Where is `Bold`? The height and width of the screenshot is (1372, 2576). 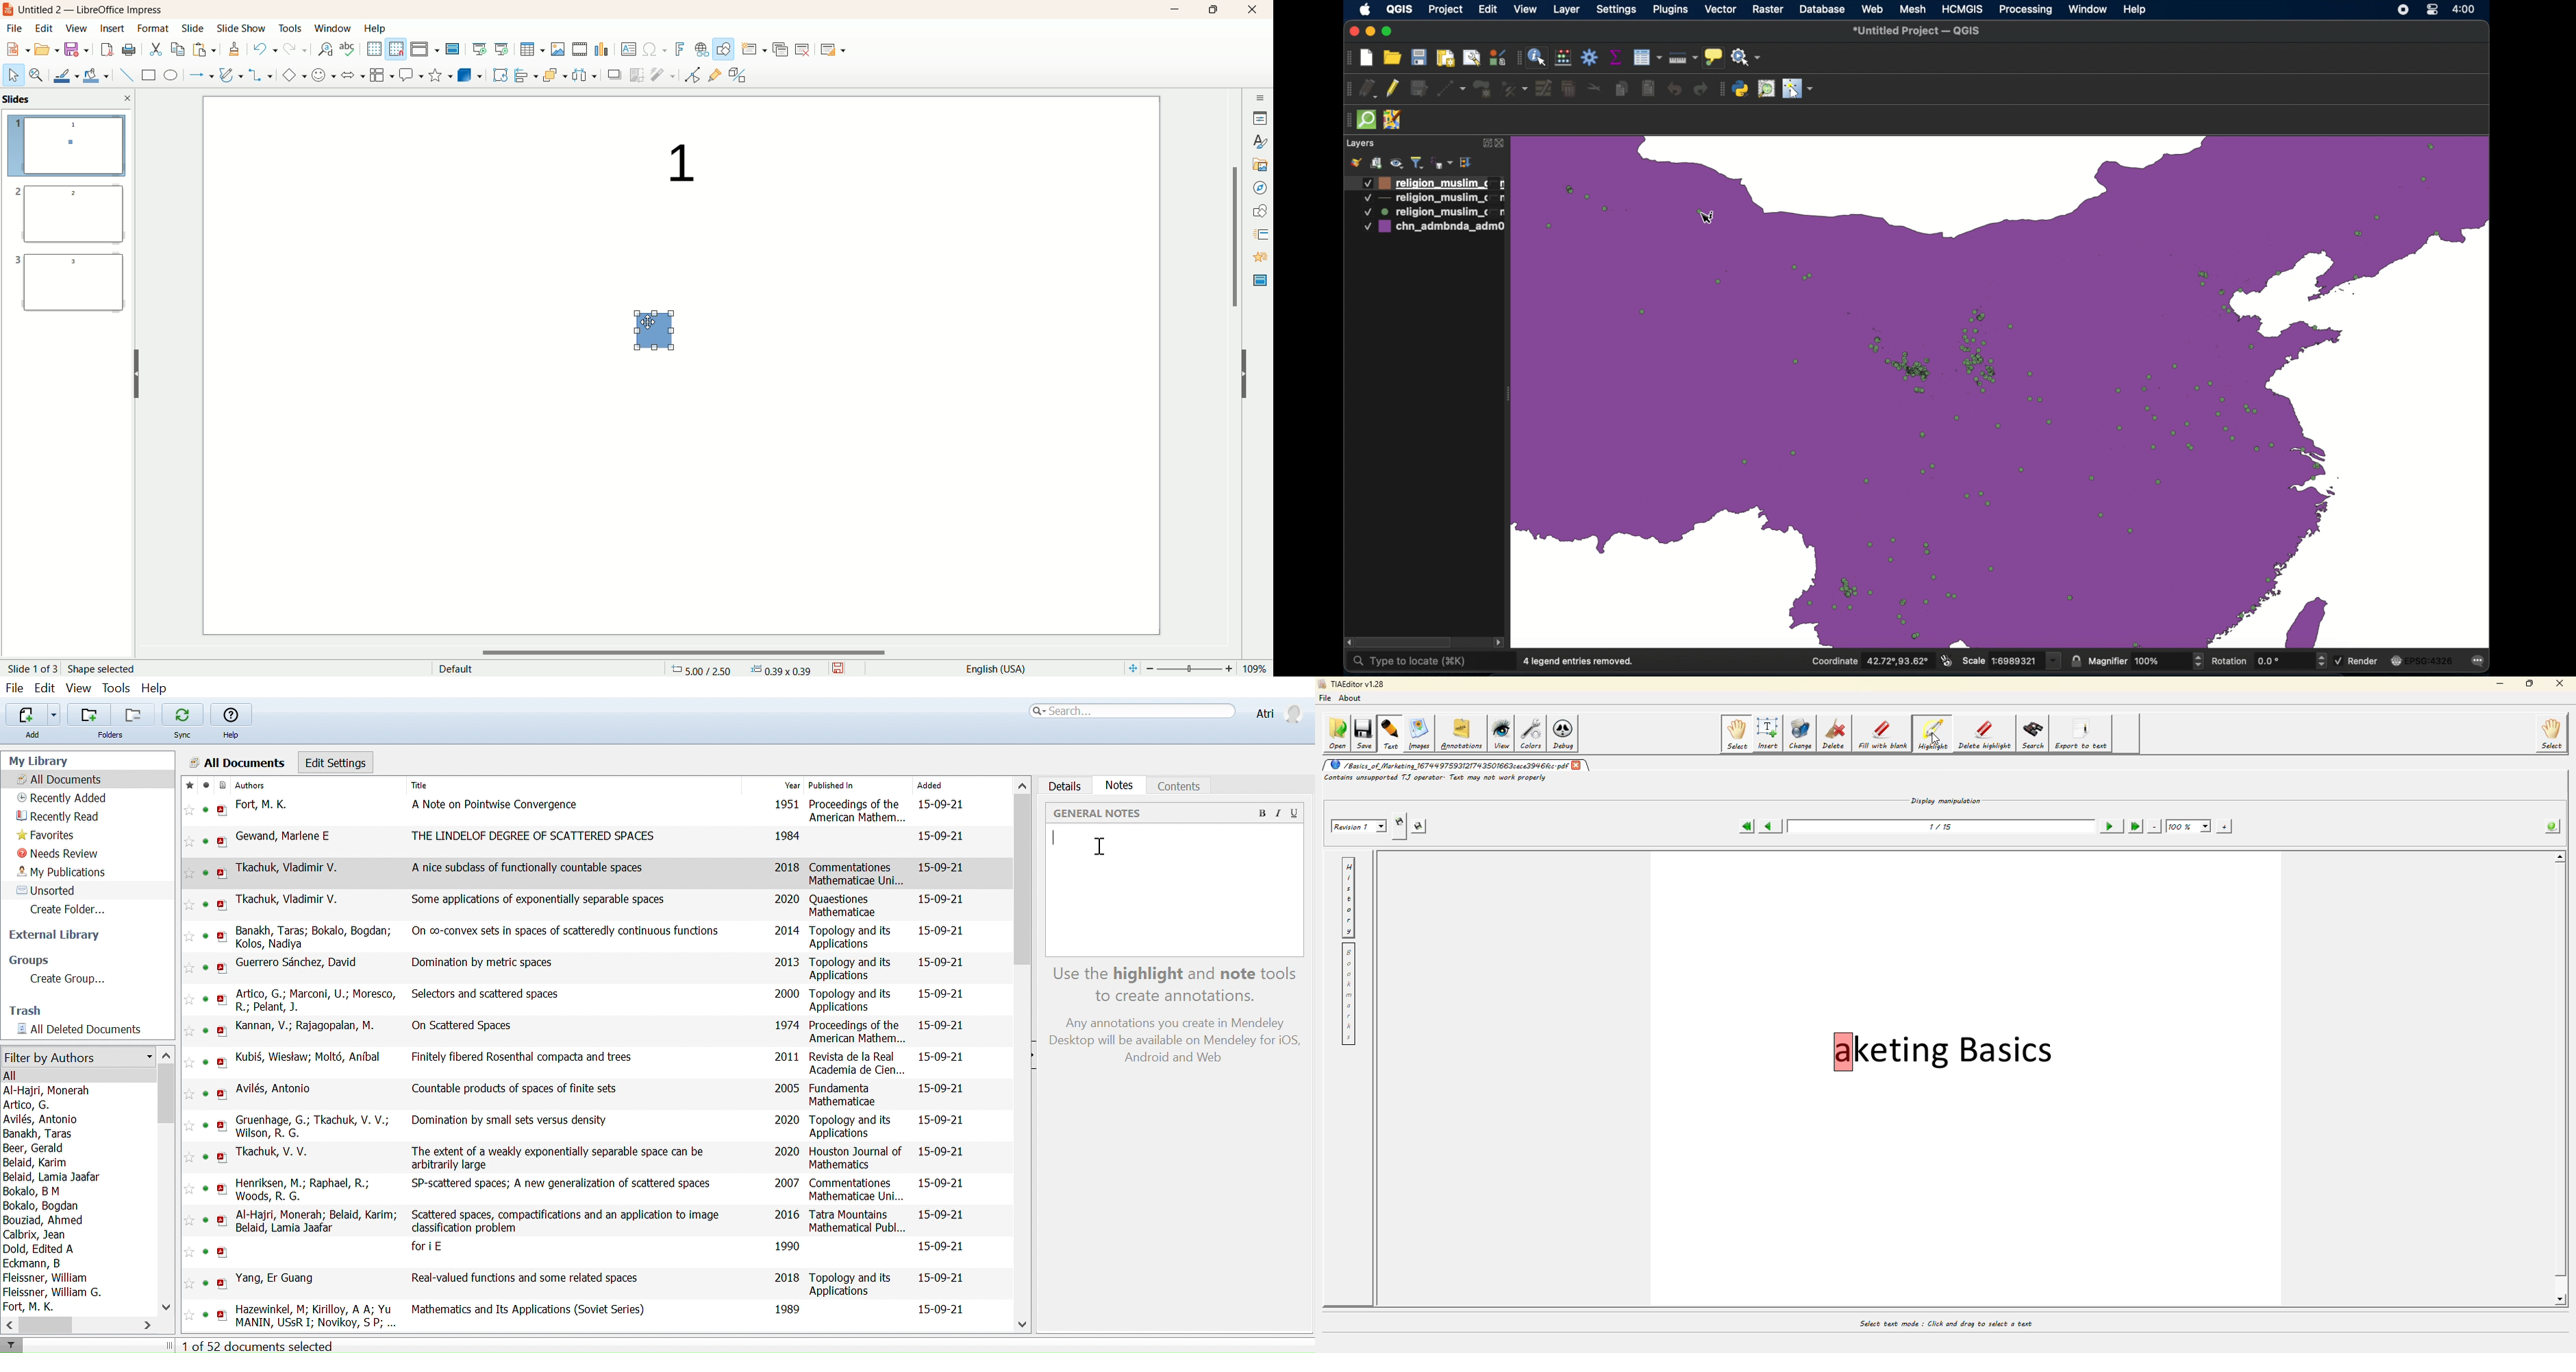 Bold is located at coordinates (1262, 814).